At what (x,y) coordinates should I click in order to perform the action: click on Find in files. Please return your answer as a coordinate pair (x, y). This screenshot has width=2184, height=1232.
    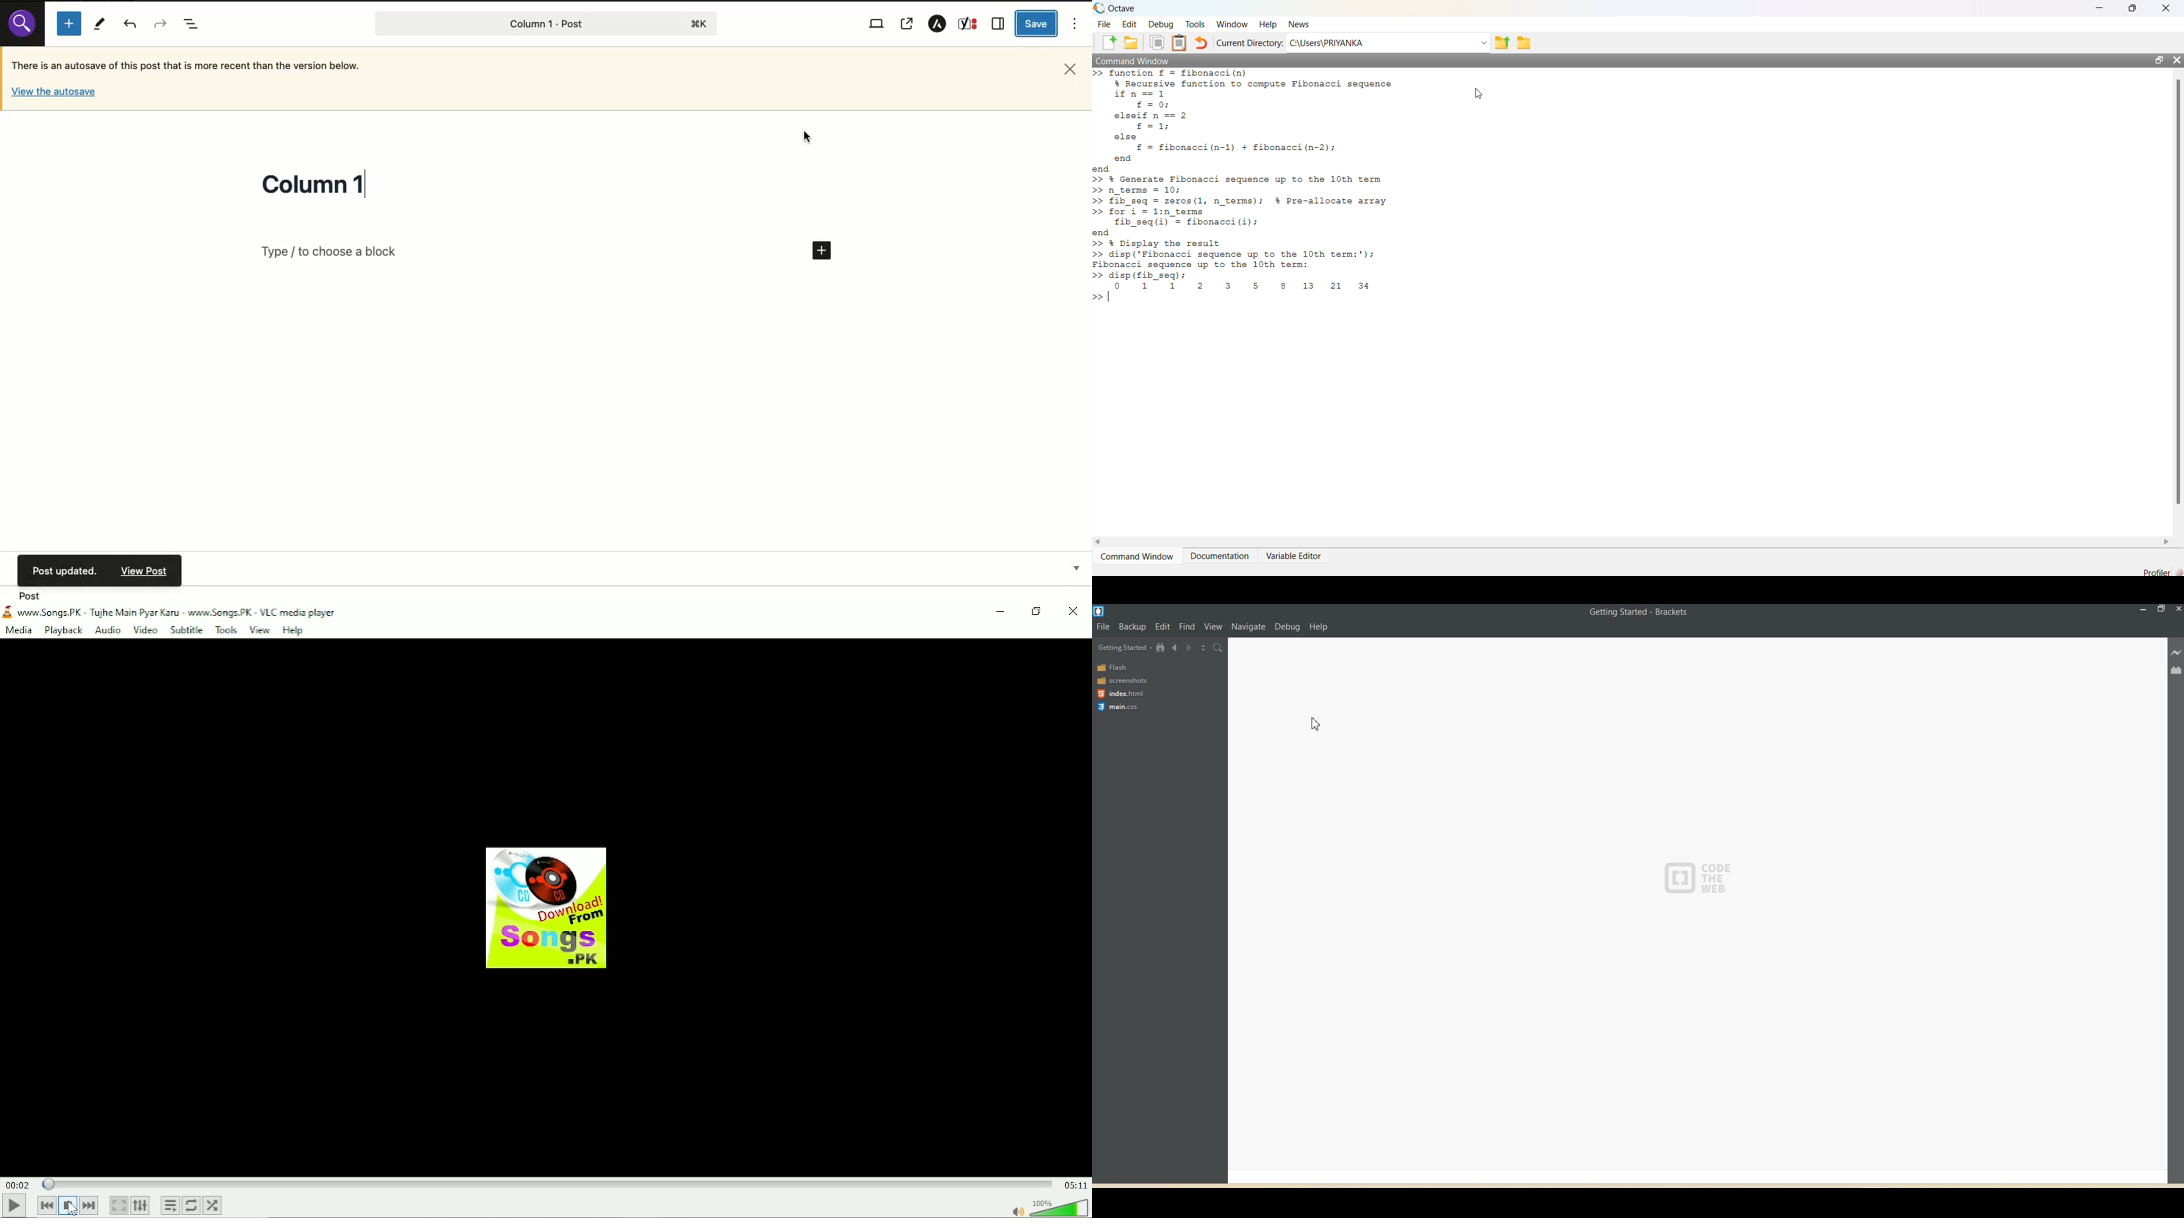
    Looking at the image, I should click on (1218, 648).